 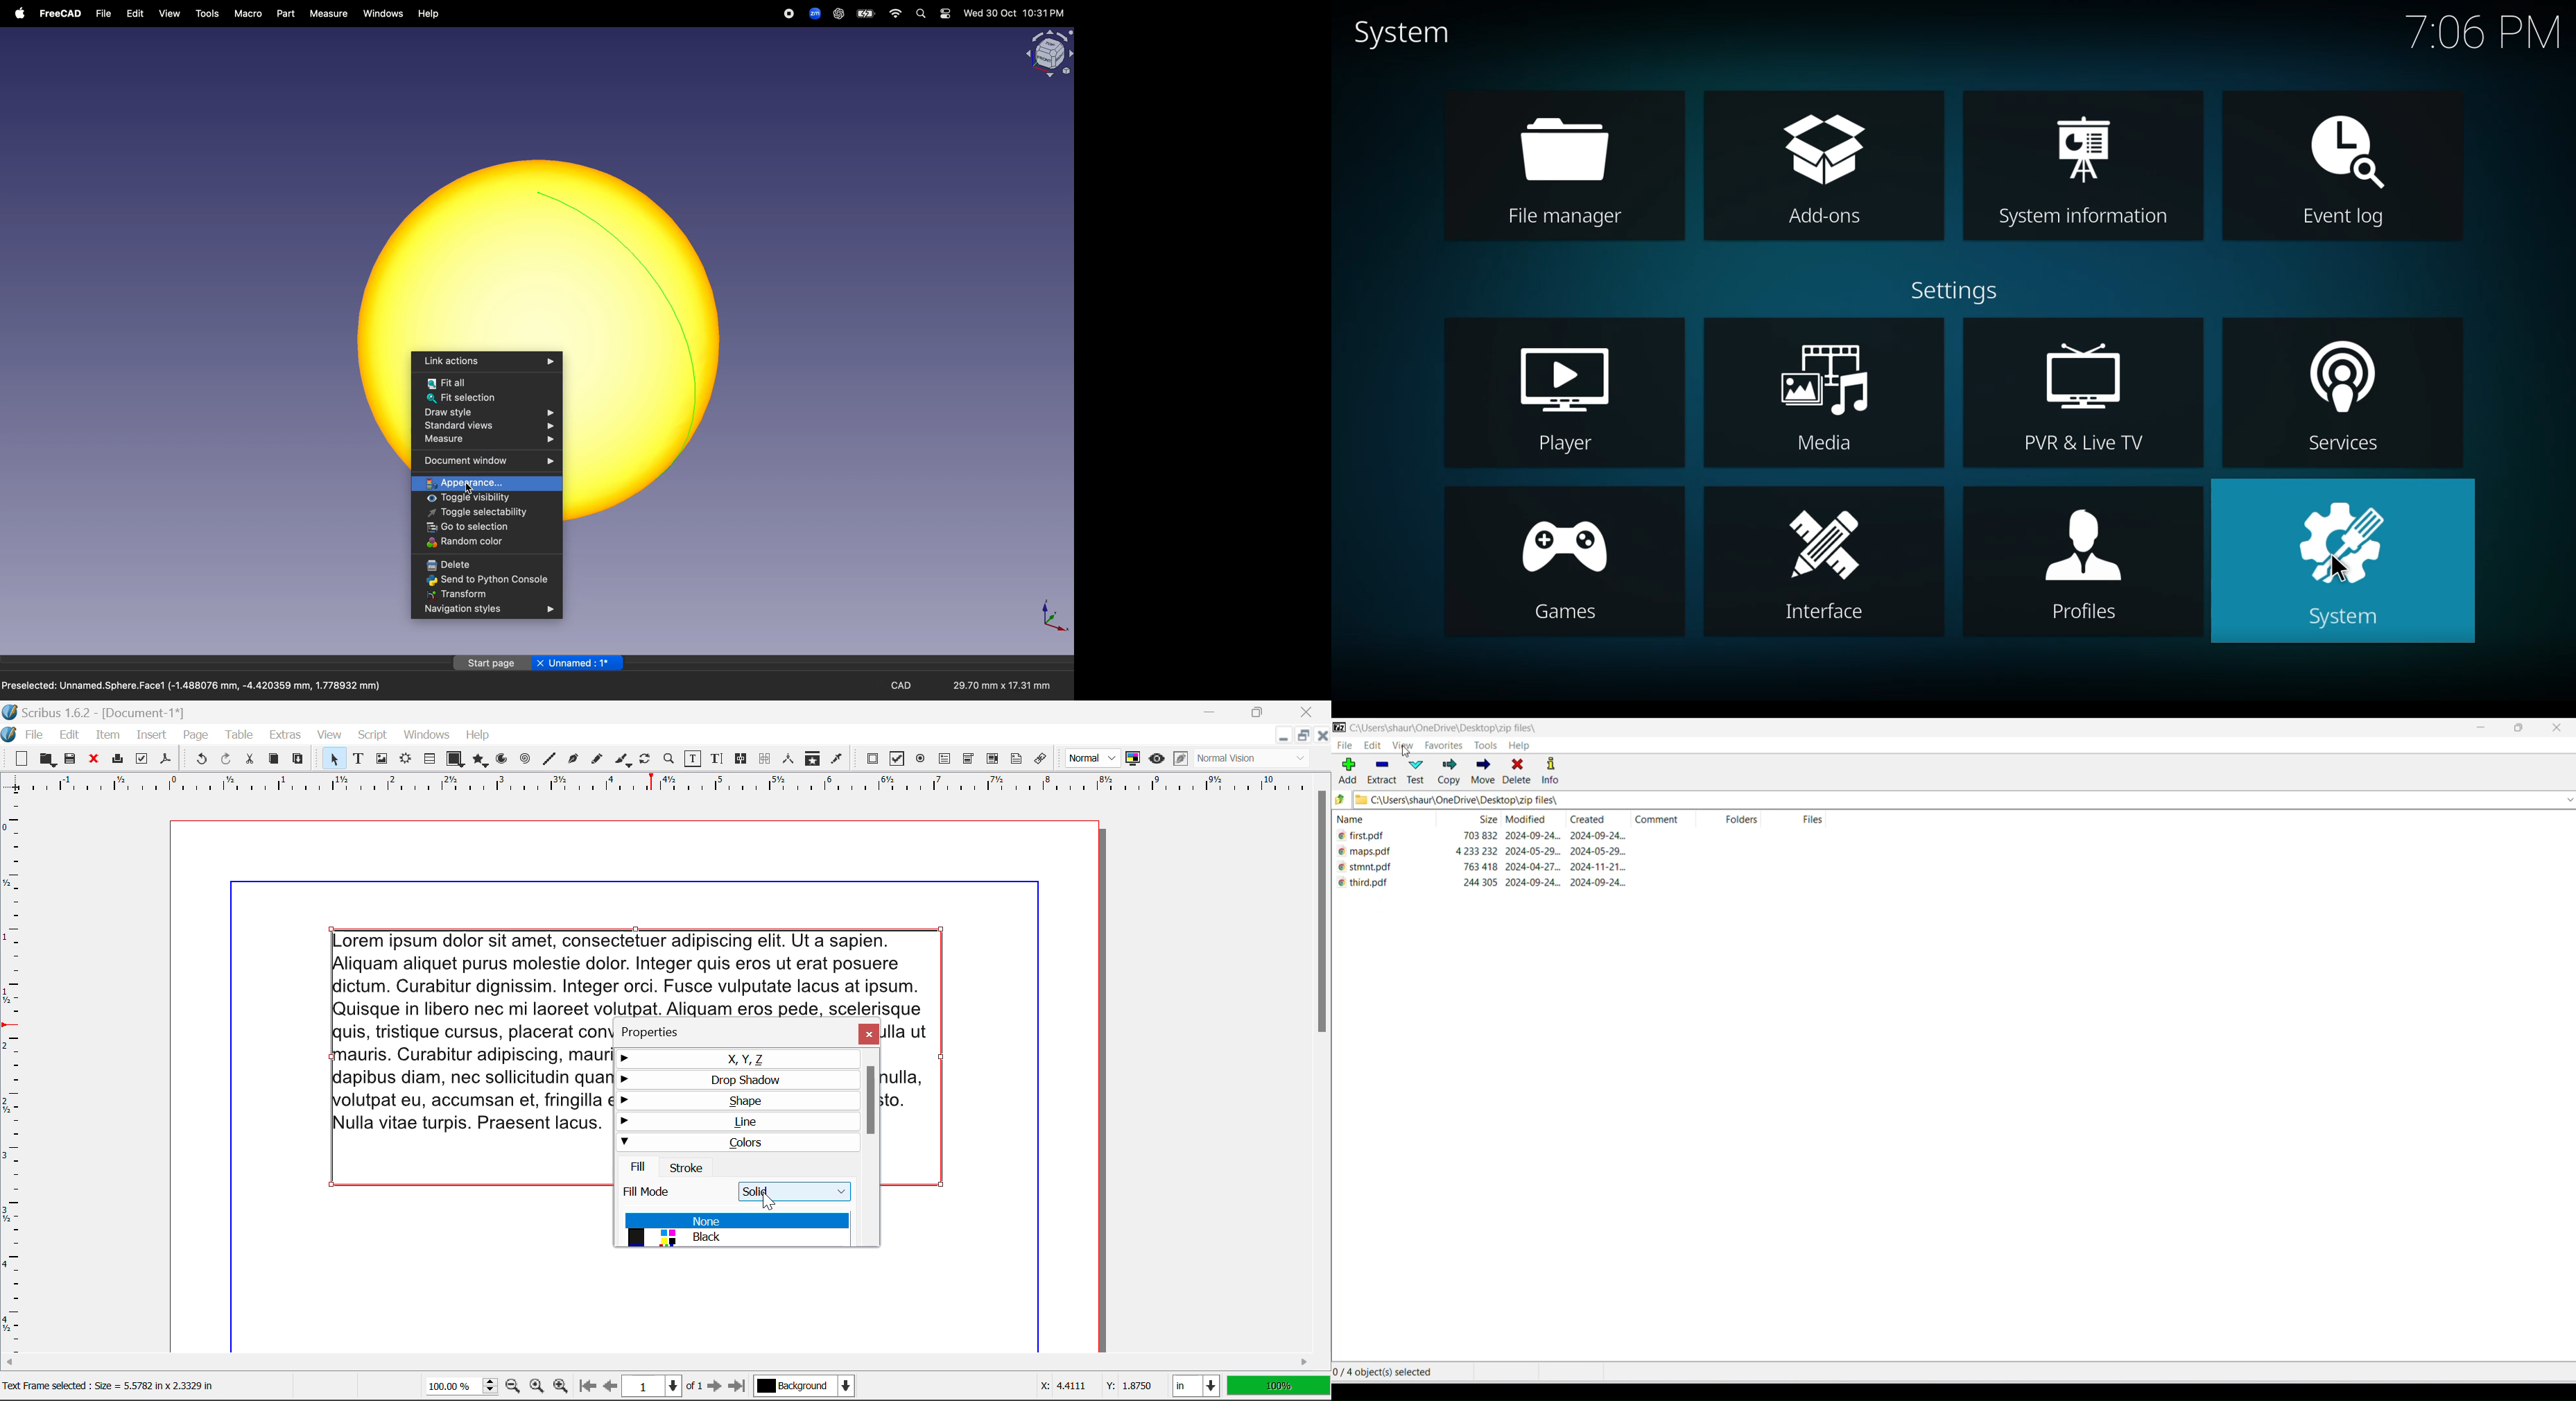 I want to click on Script, so click(x=373, y=735).